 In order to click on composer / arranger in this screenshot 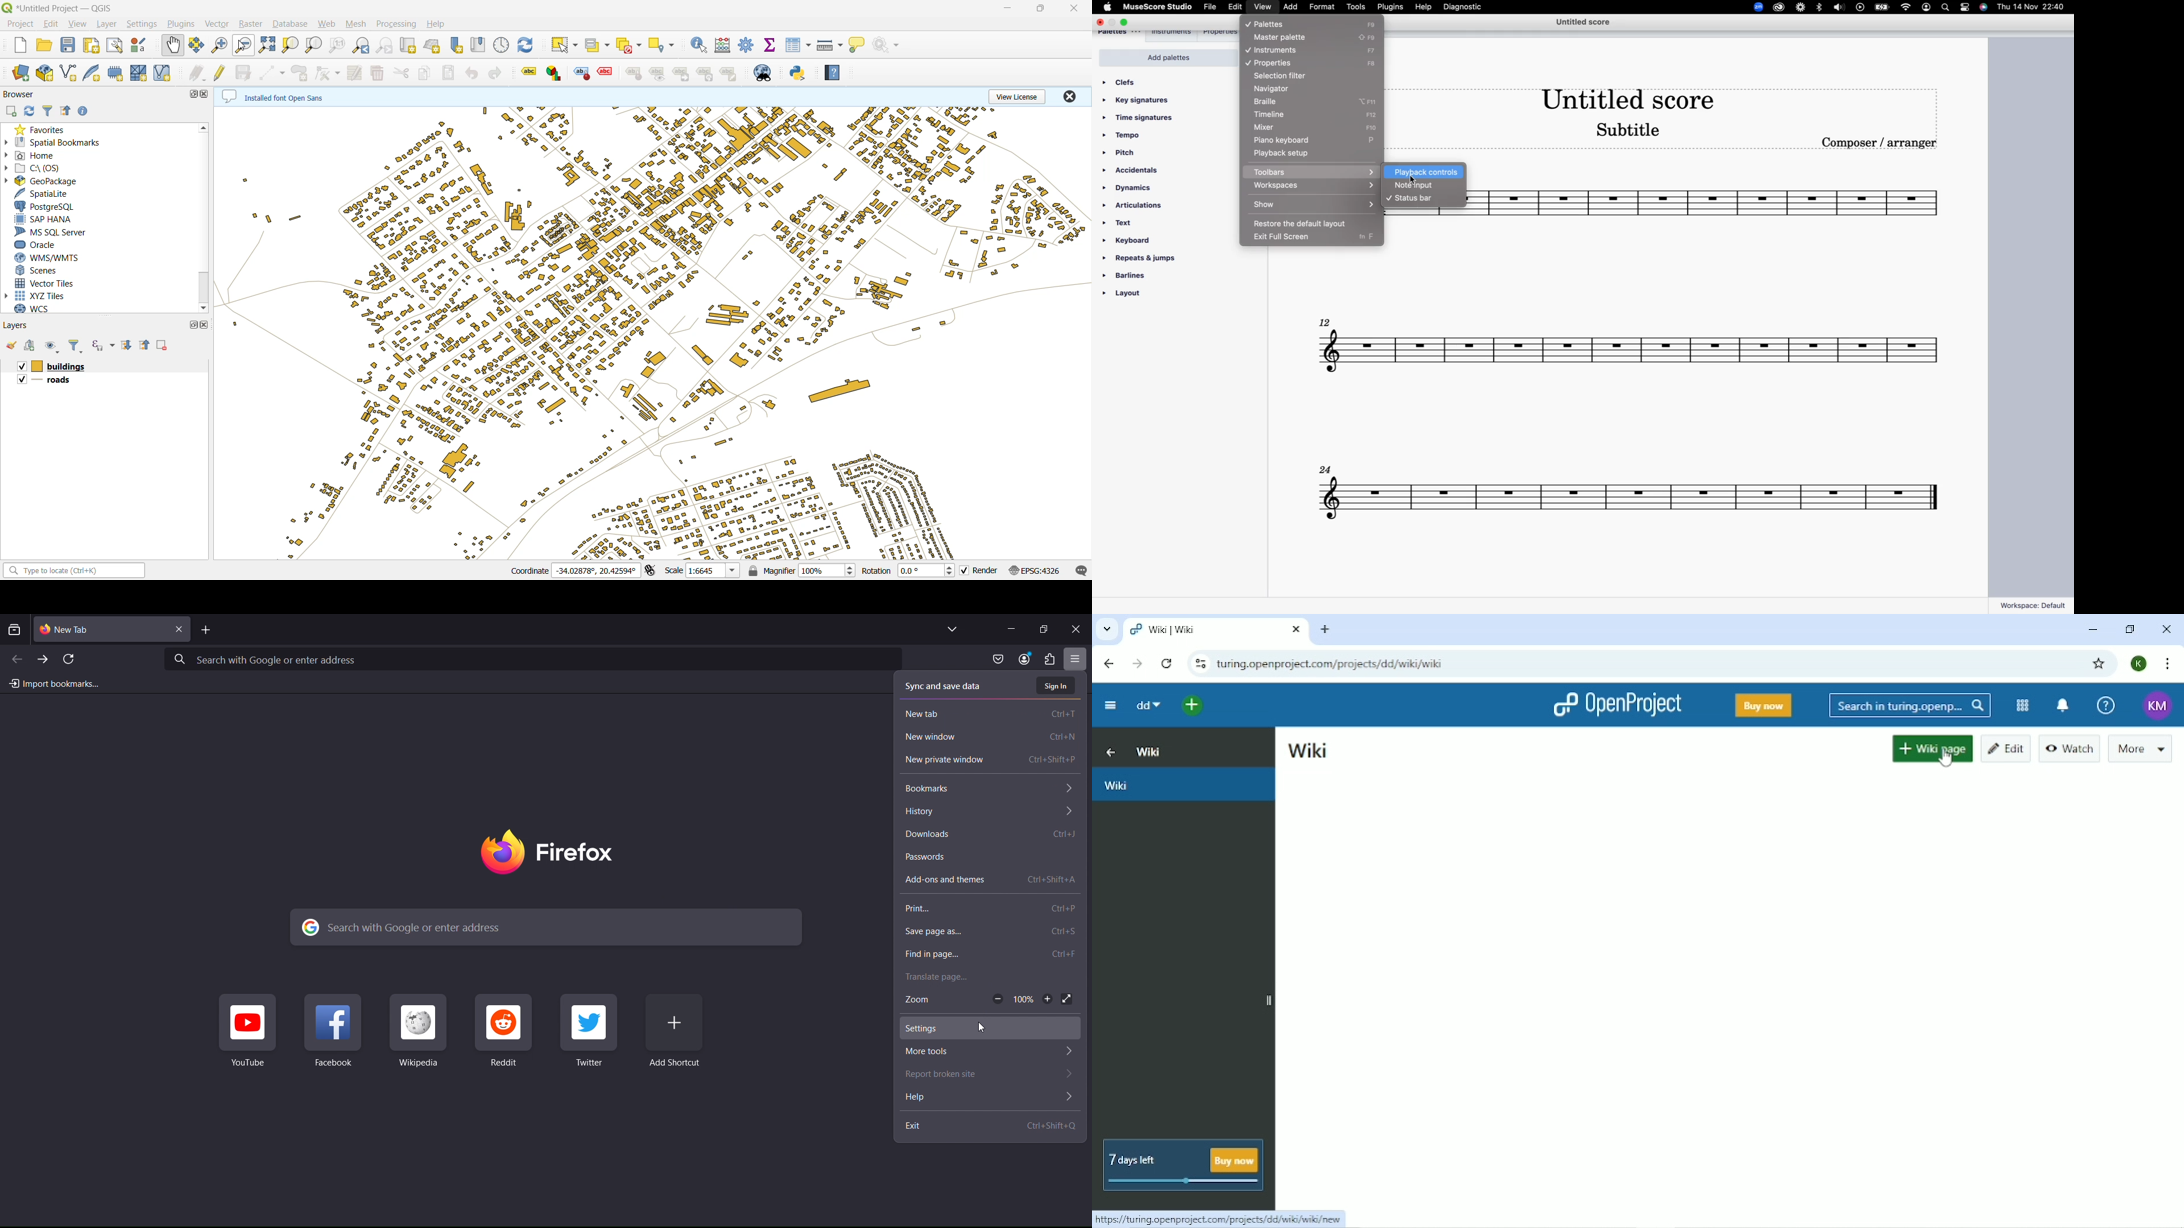, I will do `click(1883, 146)`.